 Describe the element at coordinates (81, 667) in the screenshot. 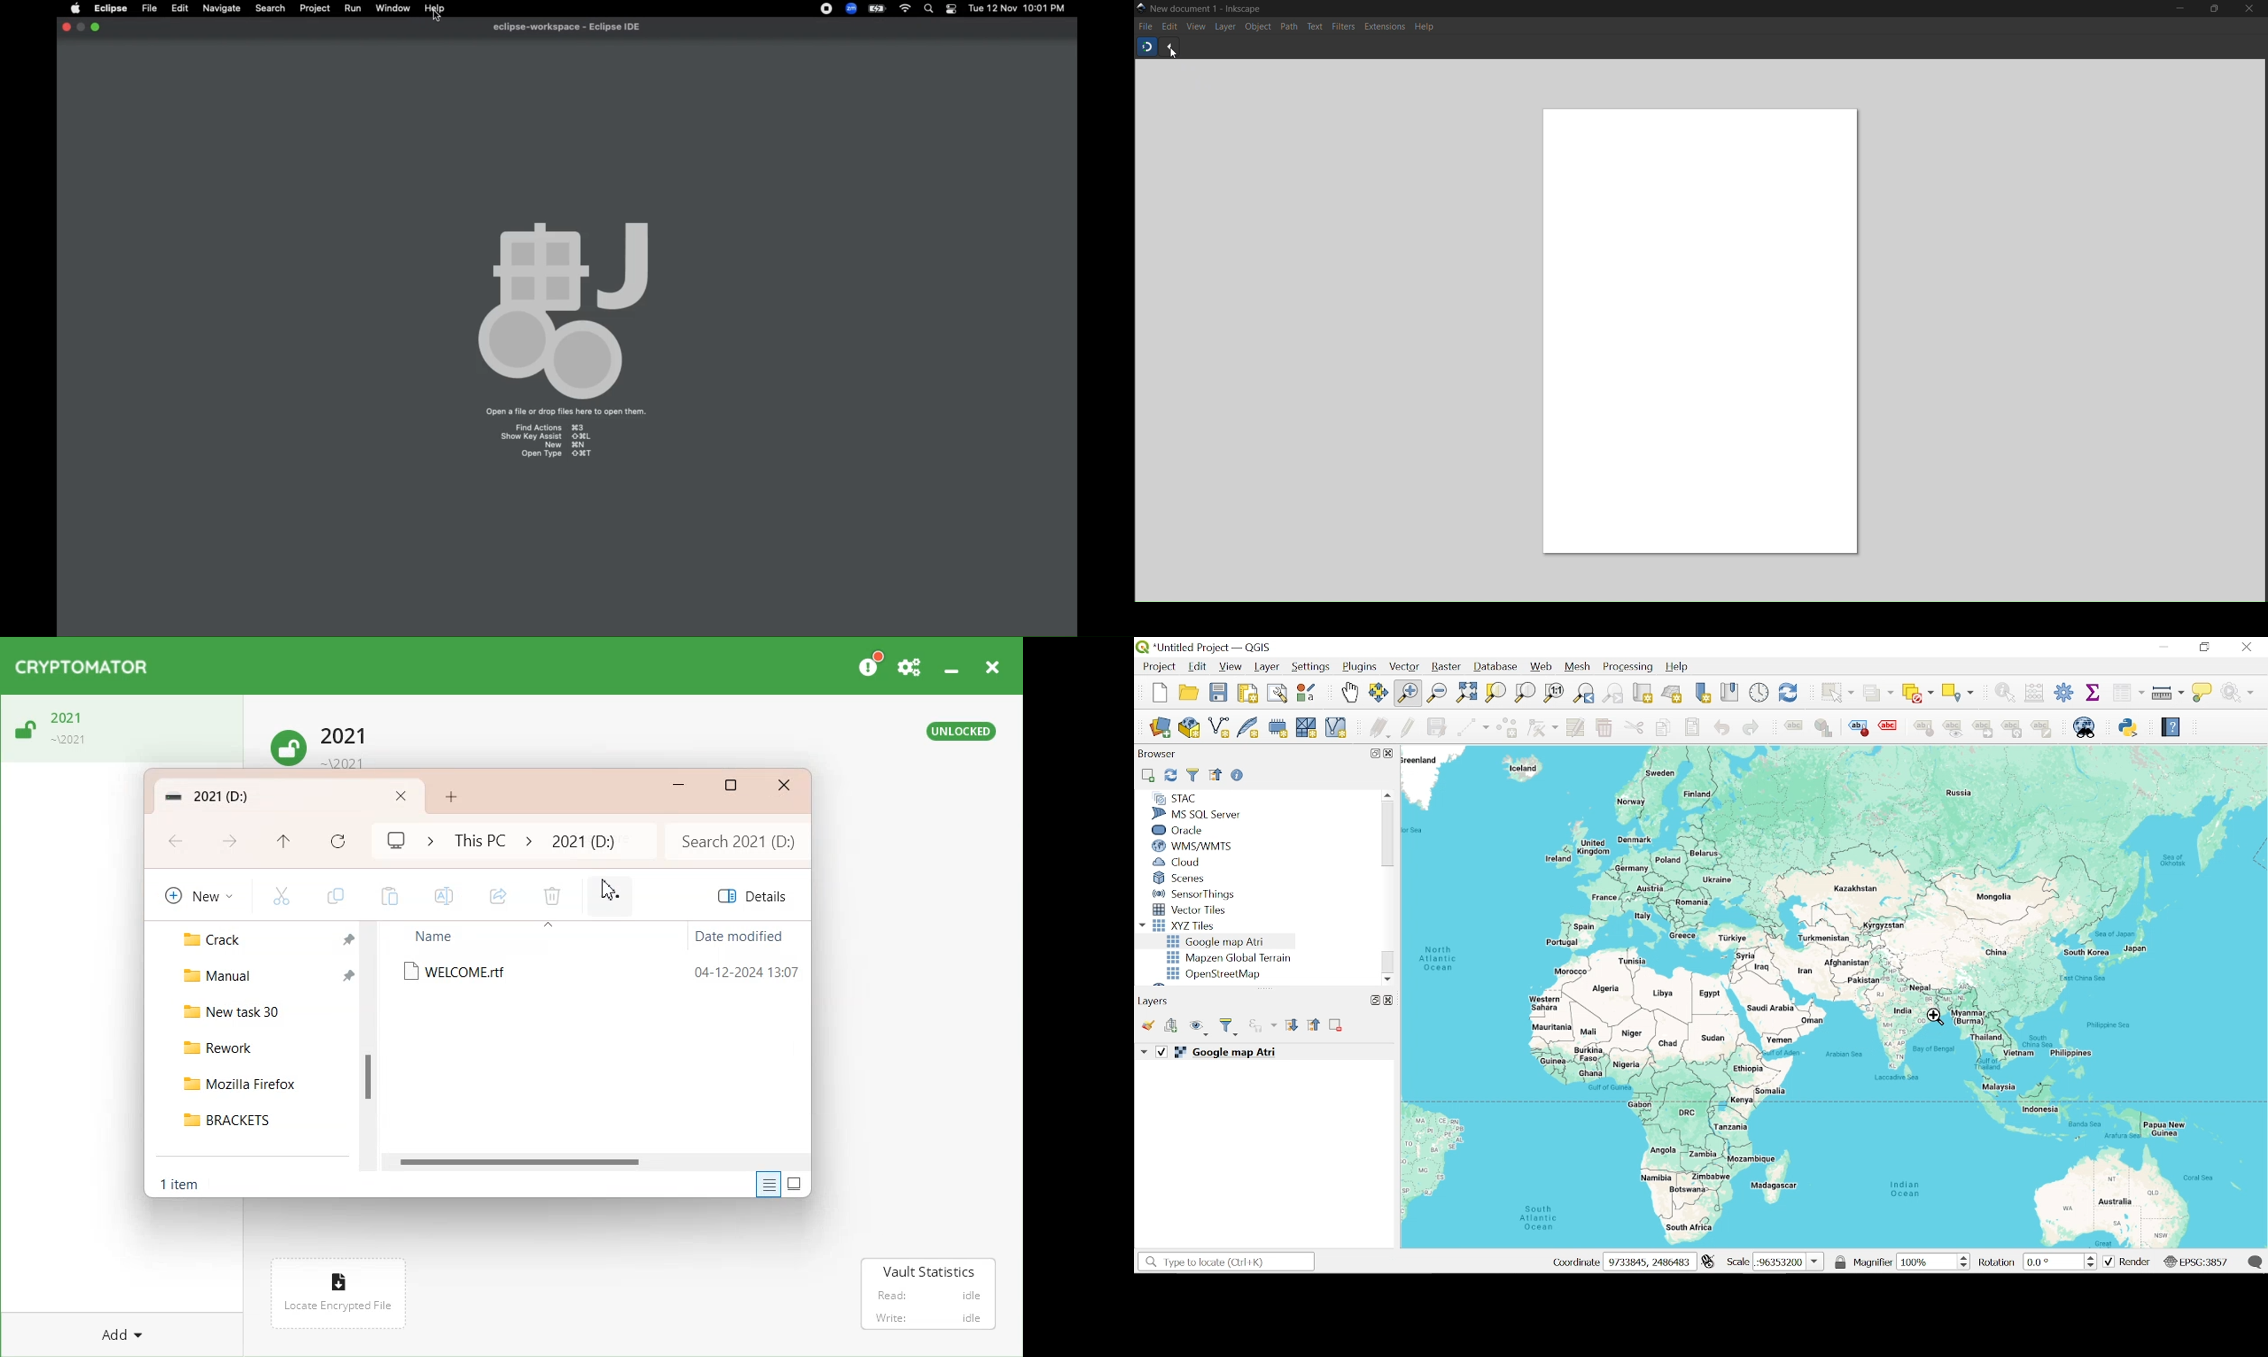

I see `Logo` at that location.